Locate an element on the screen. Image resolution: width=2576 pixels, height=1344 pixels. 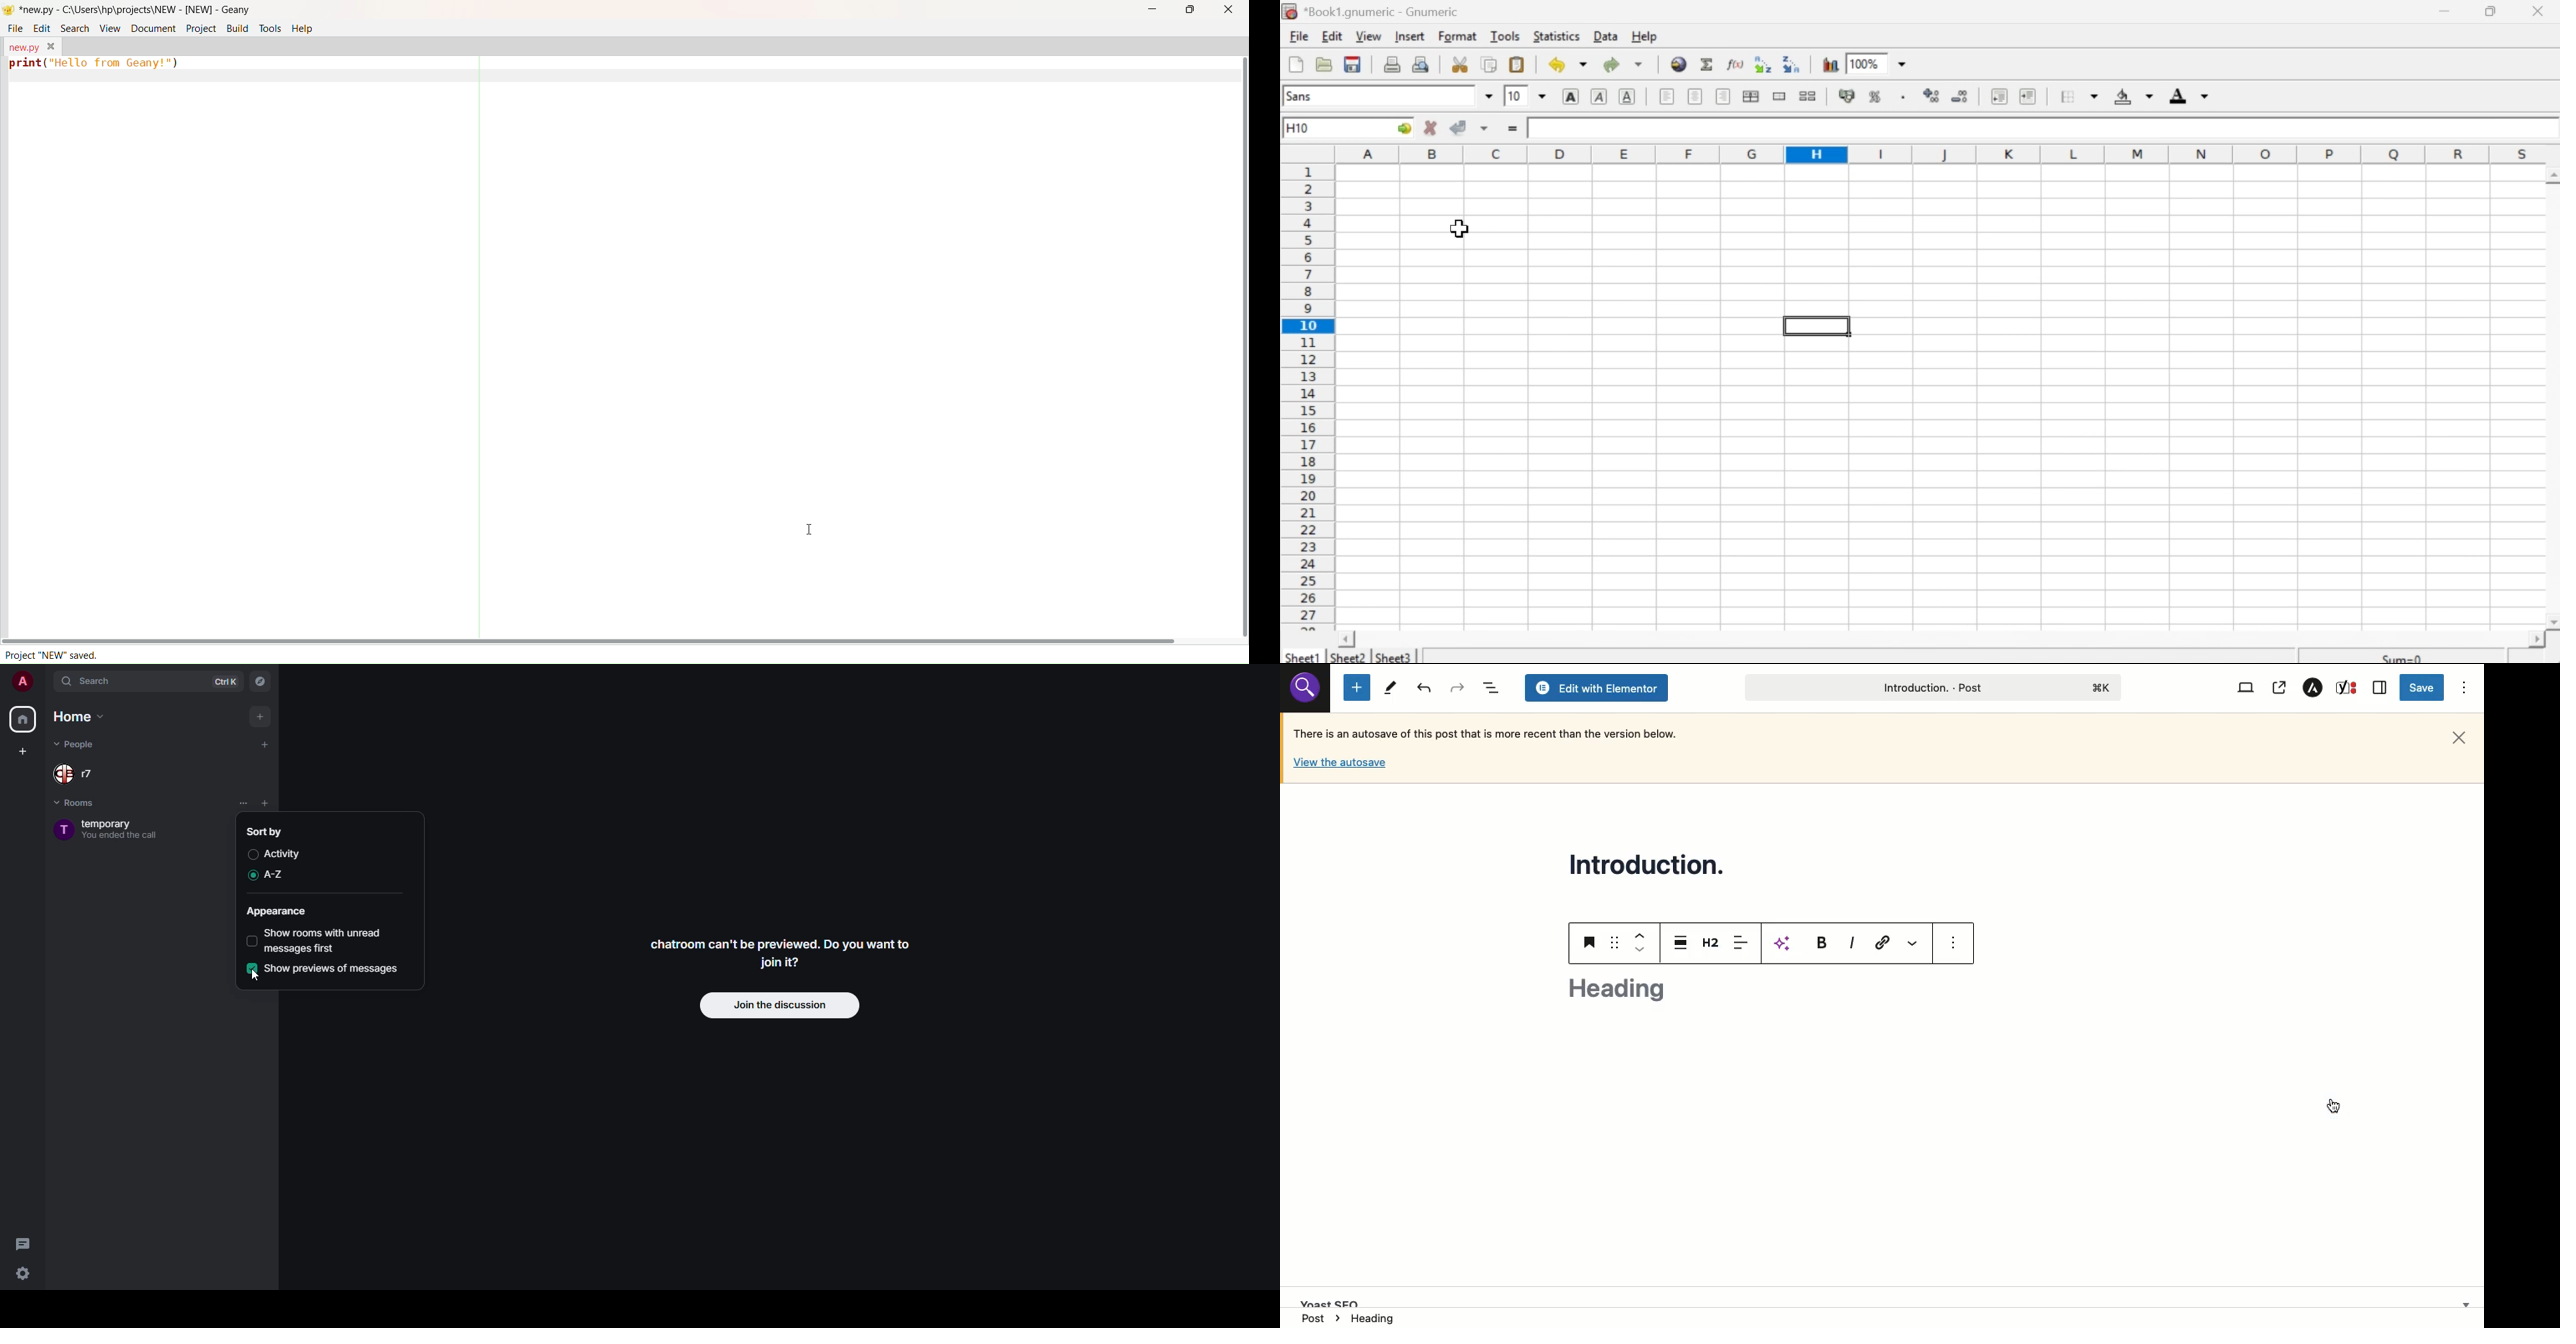
Italics is located at coordinates (1599, 98).